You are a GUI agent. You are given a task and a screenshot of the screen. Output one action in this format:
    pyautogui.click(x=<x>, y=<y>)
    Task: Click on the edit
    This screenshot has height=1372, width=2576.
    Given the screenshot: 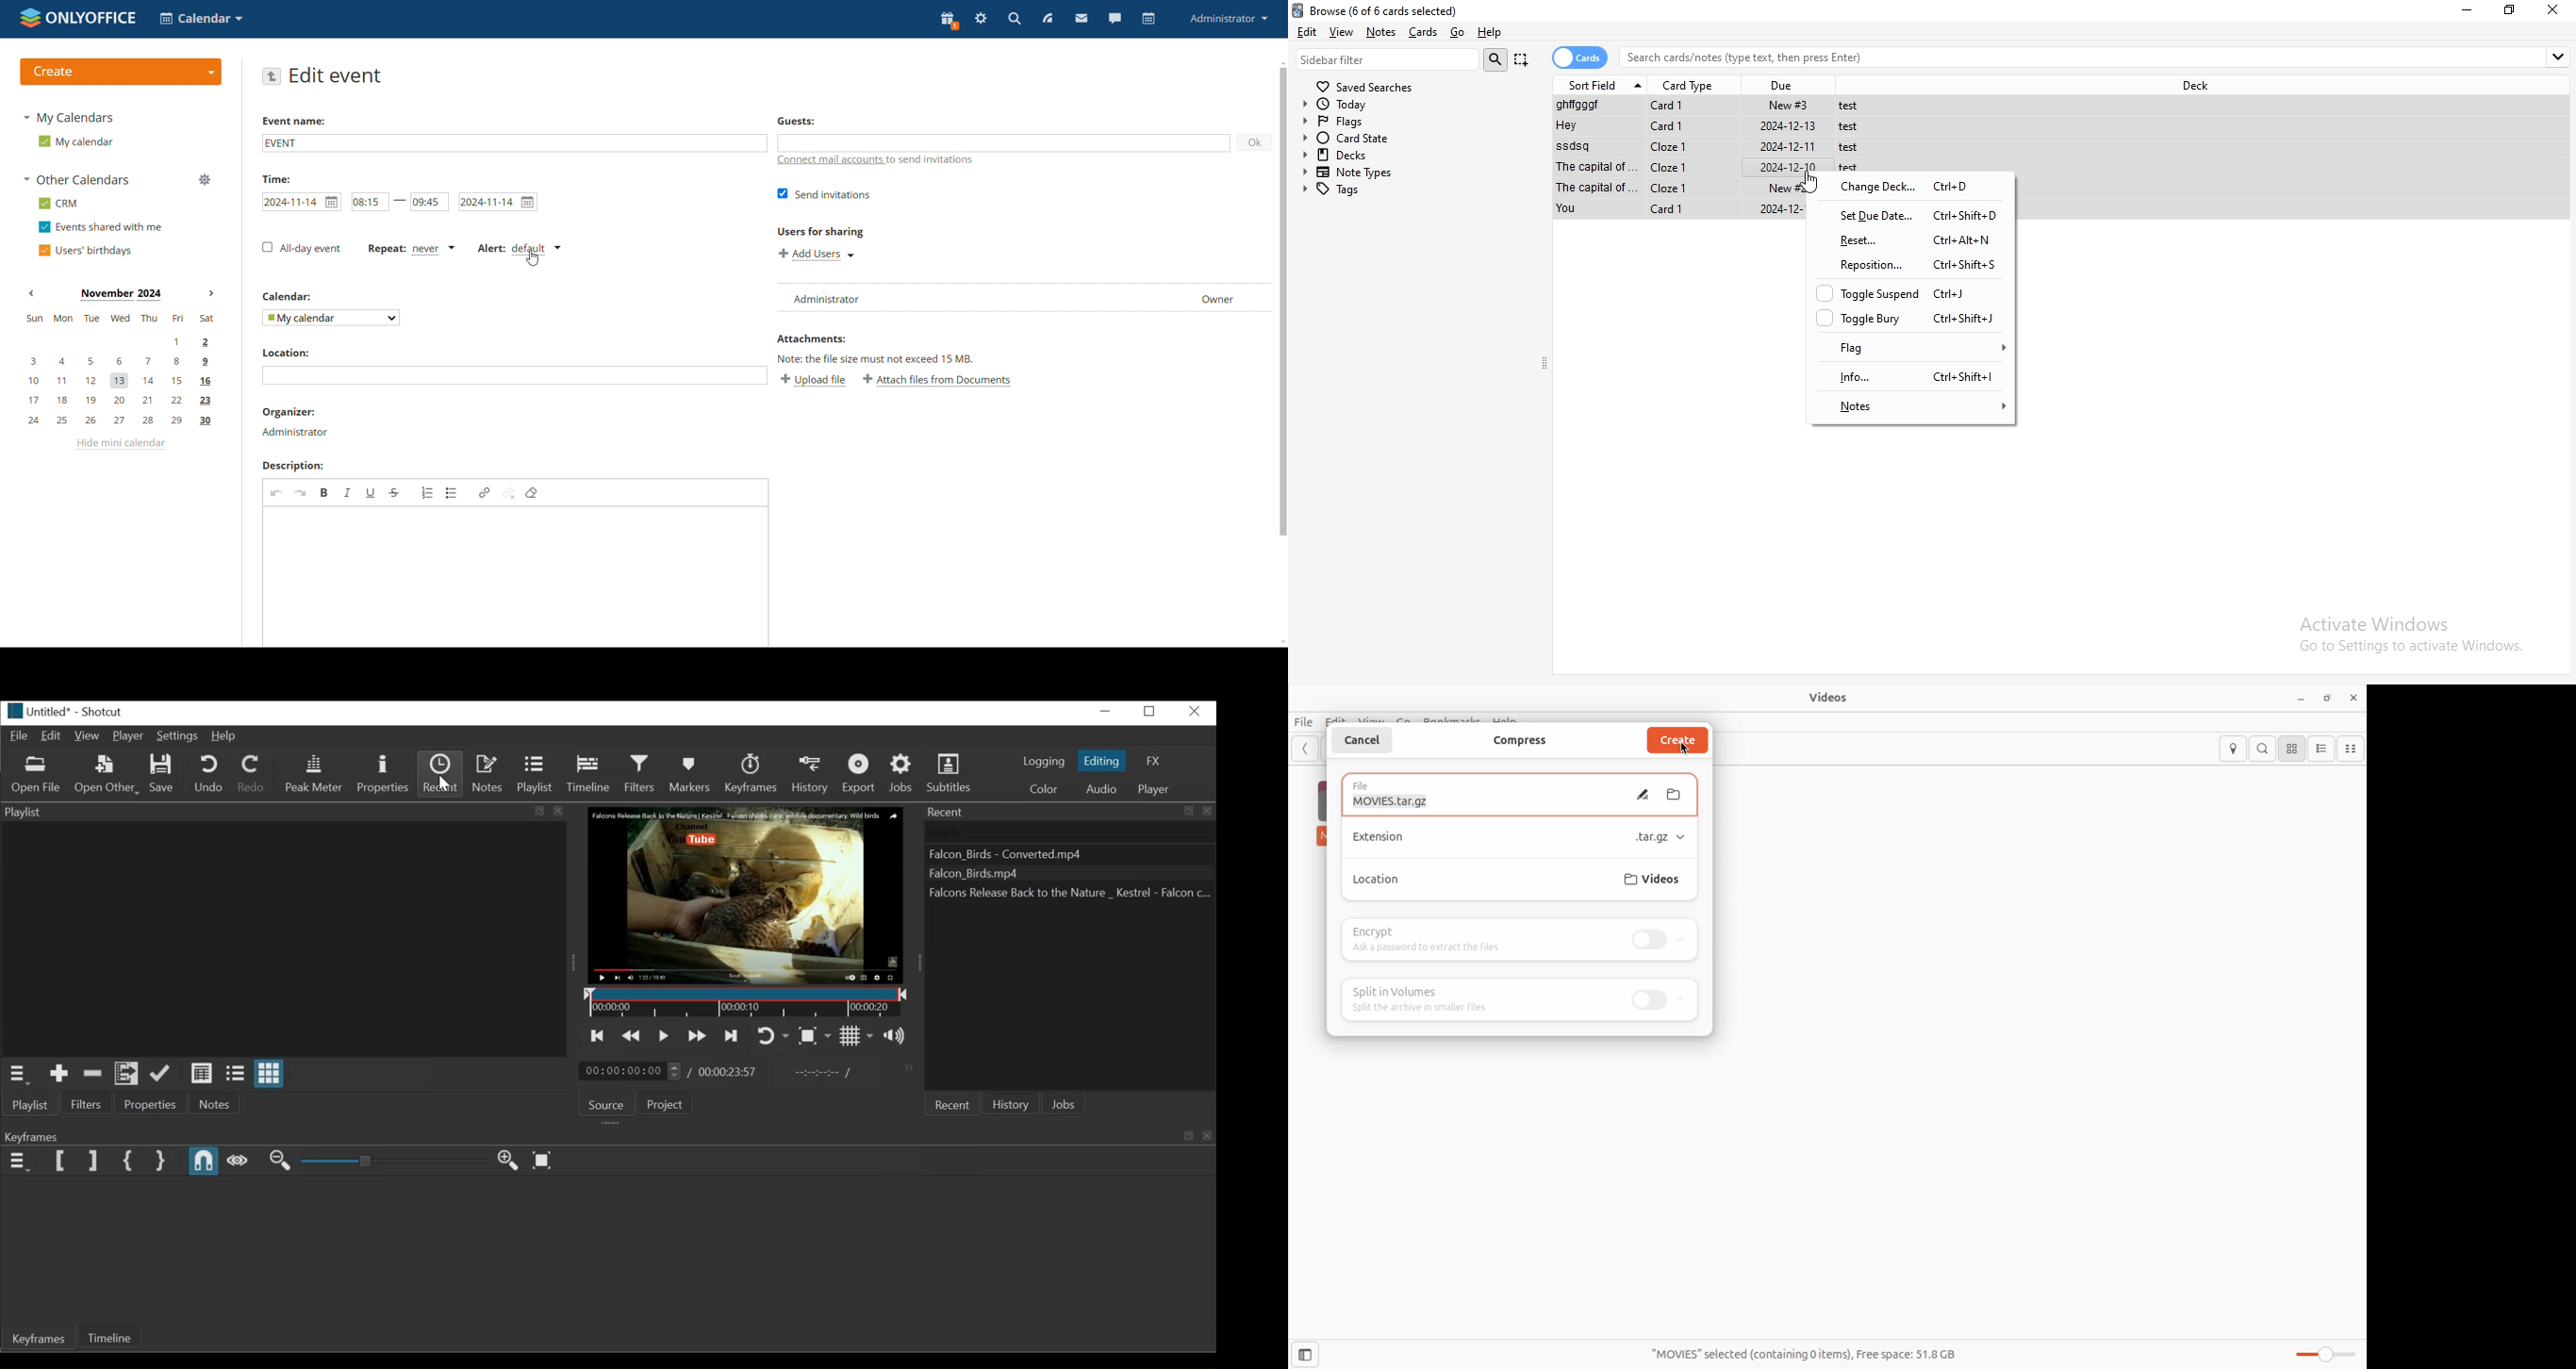 What is the action you would take?
    pyautogui.click(x=1308, y=33)
    